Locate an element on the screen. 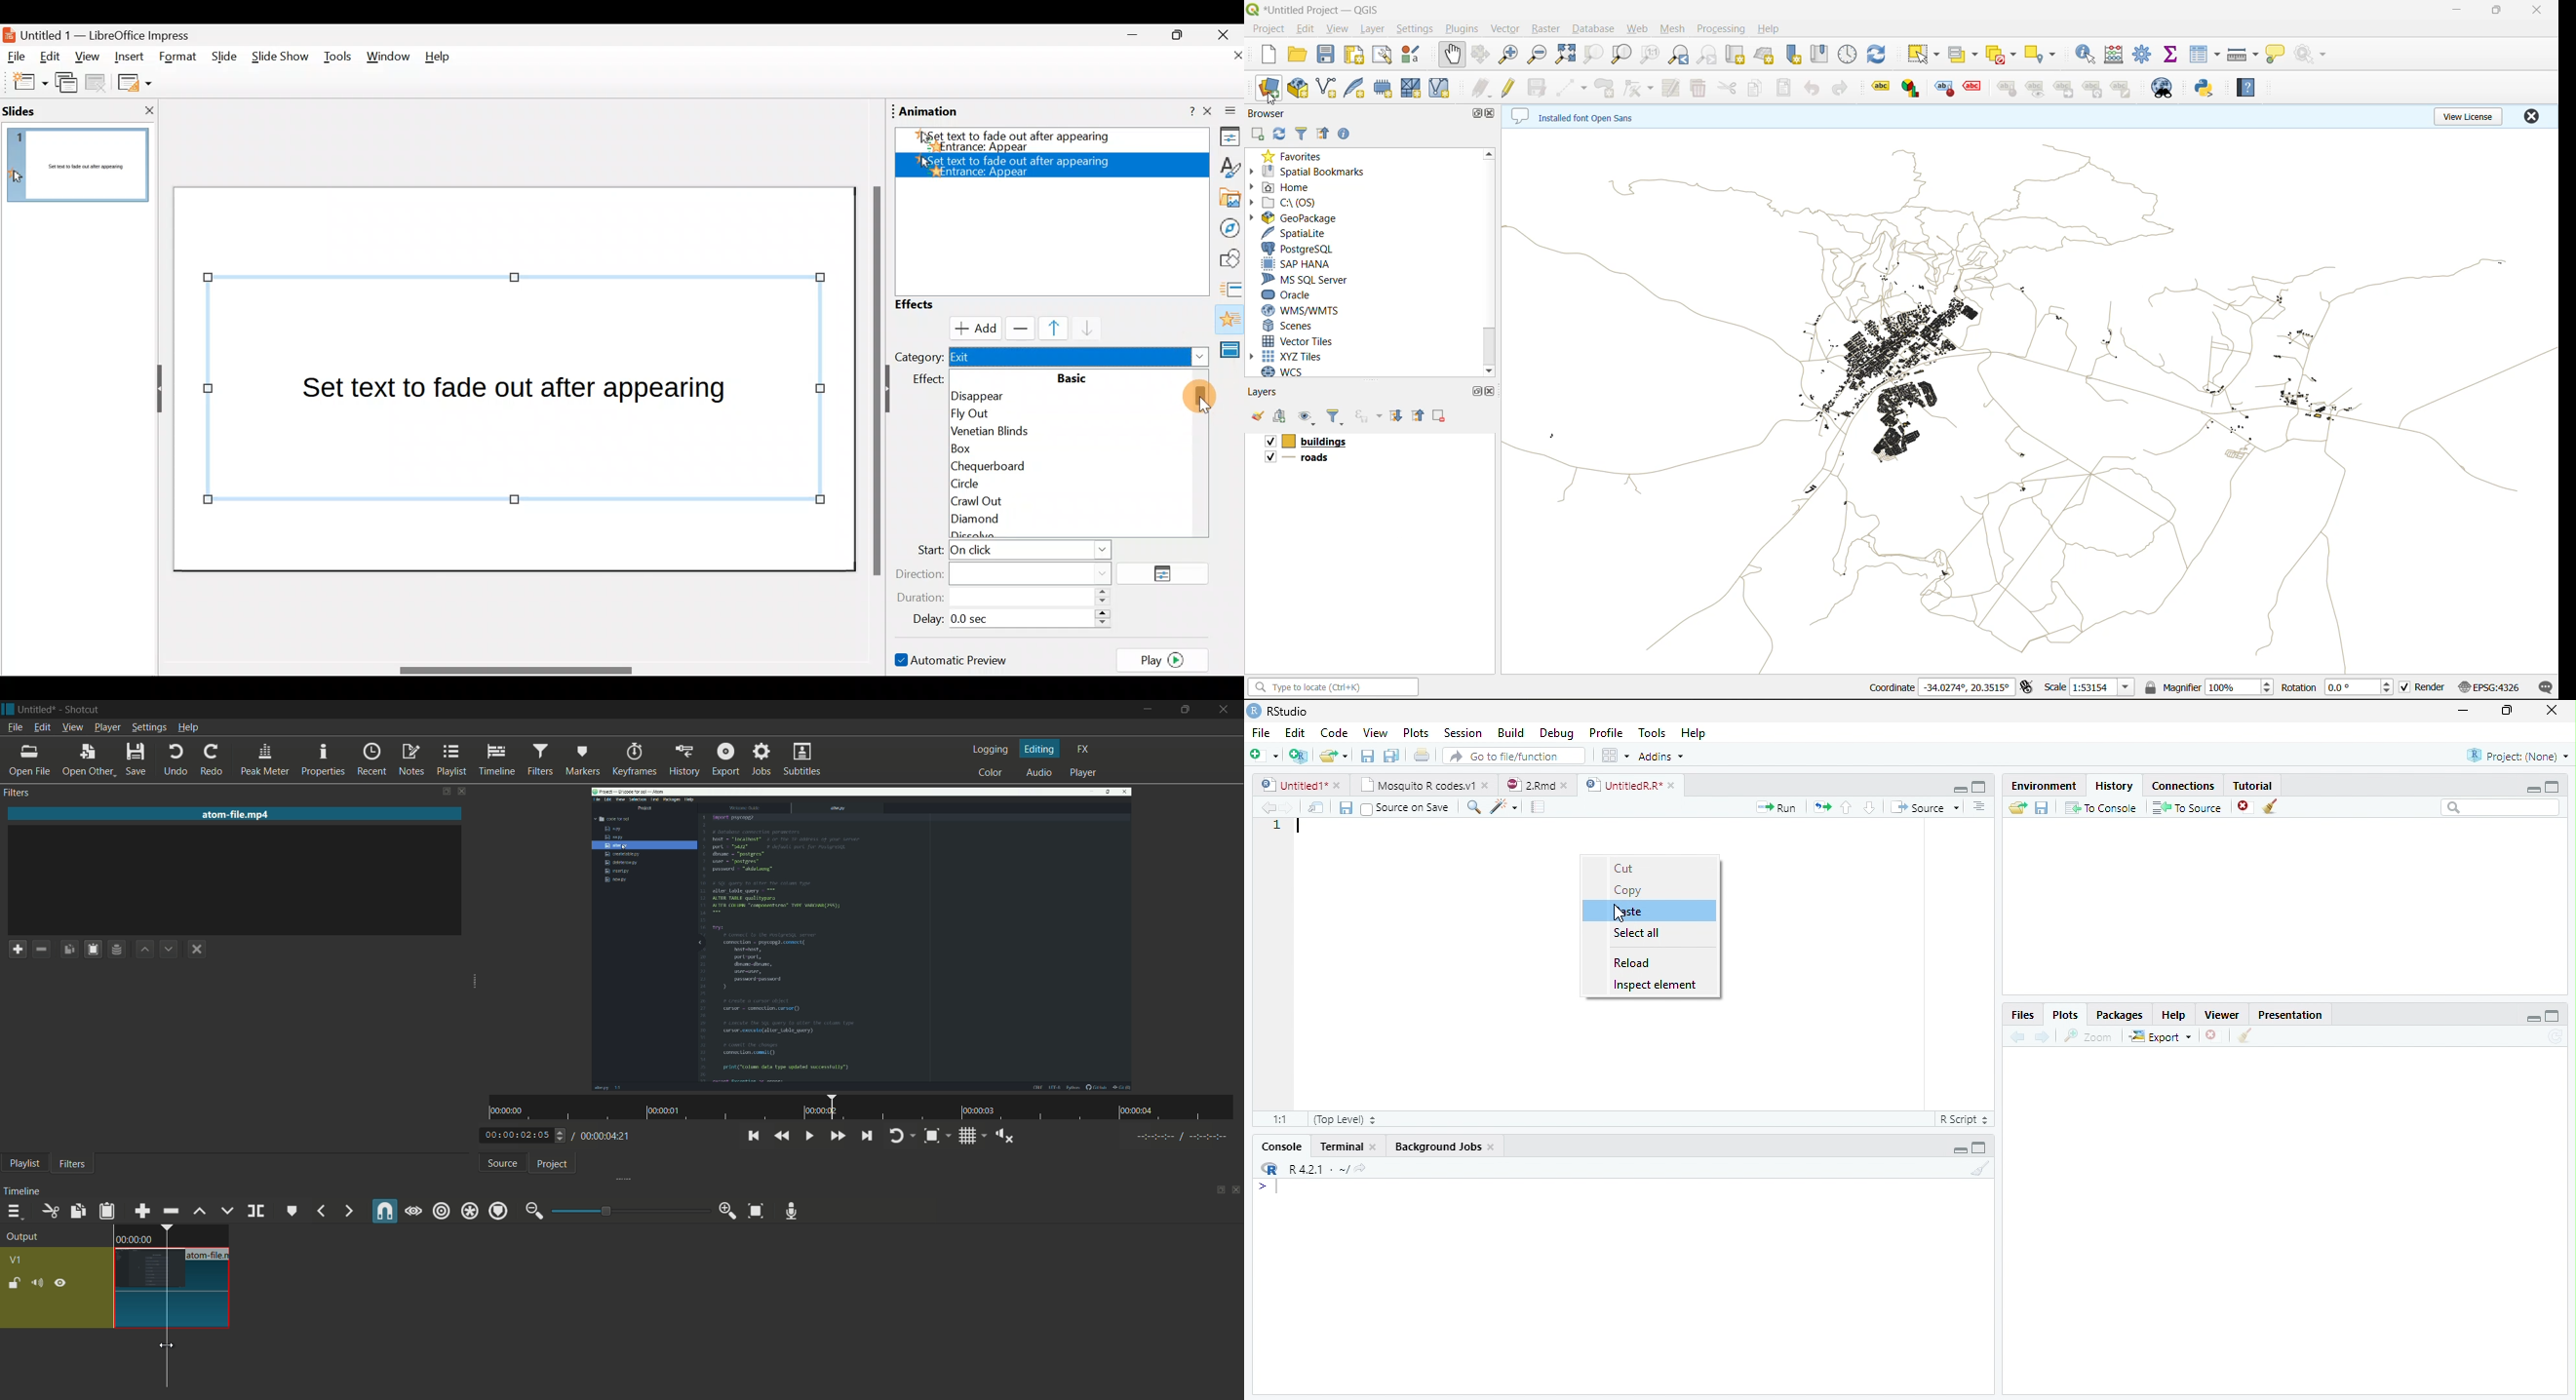 Image resolution: width=2576 pixels, height=1400 pixels. python is located at coordinates (2205, 88).